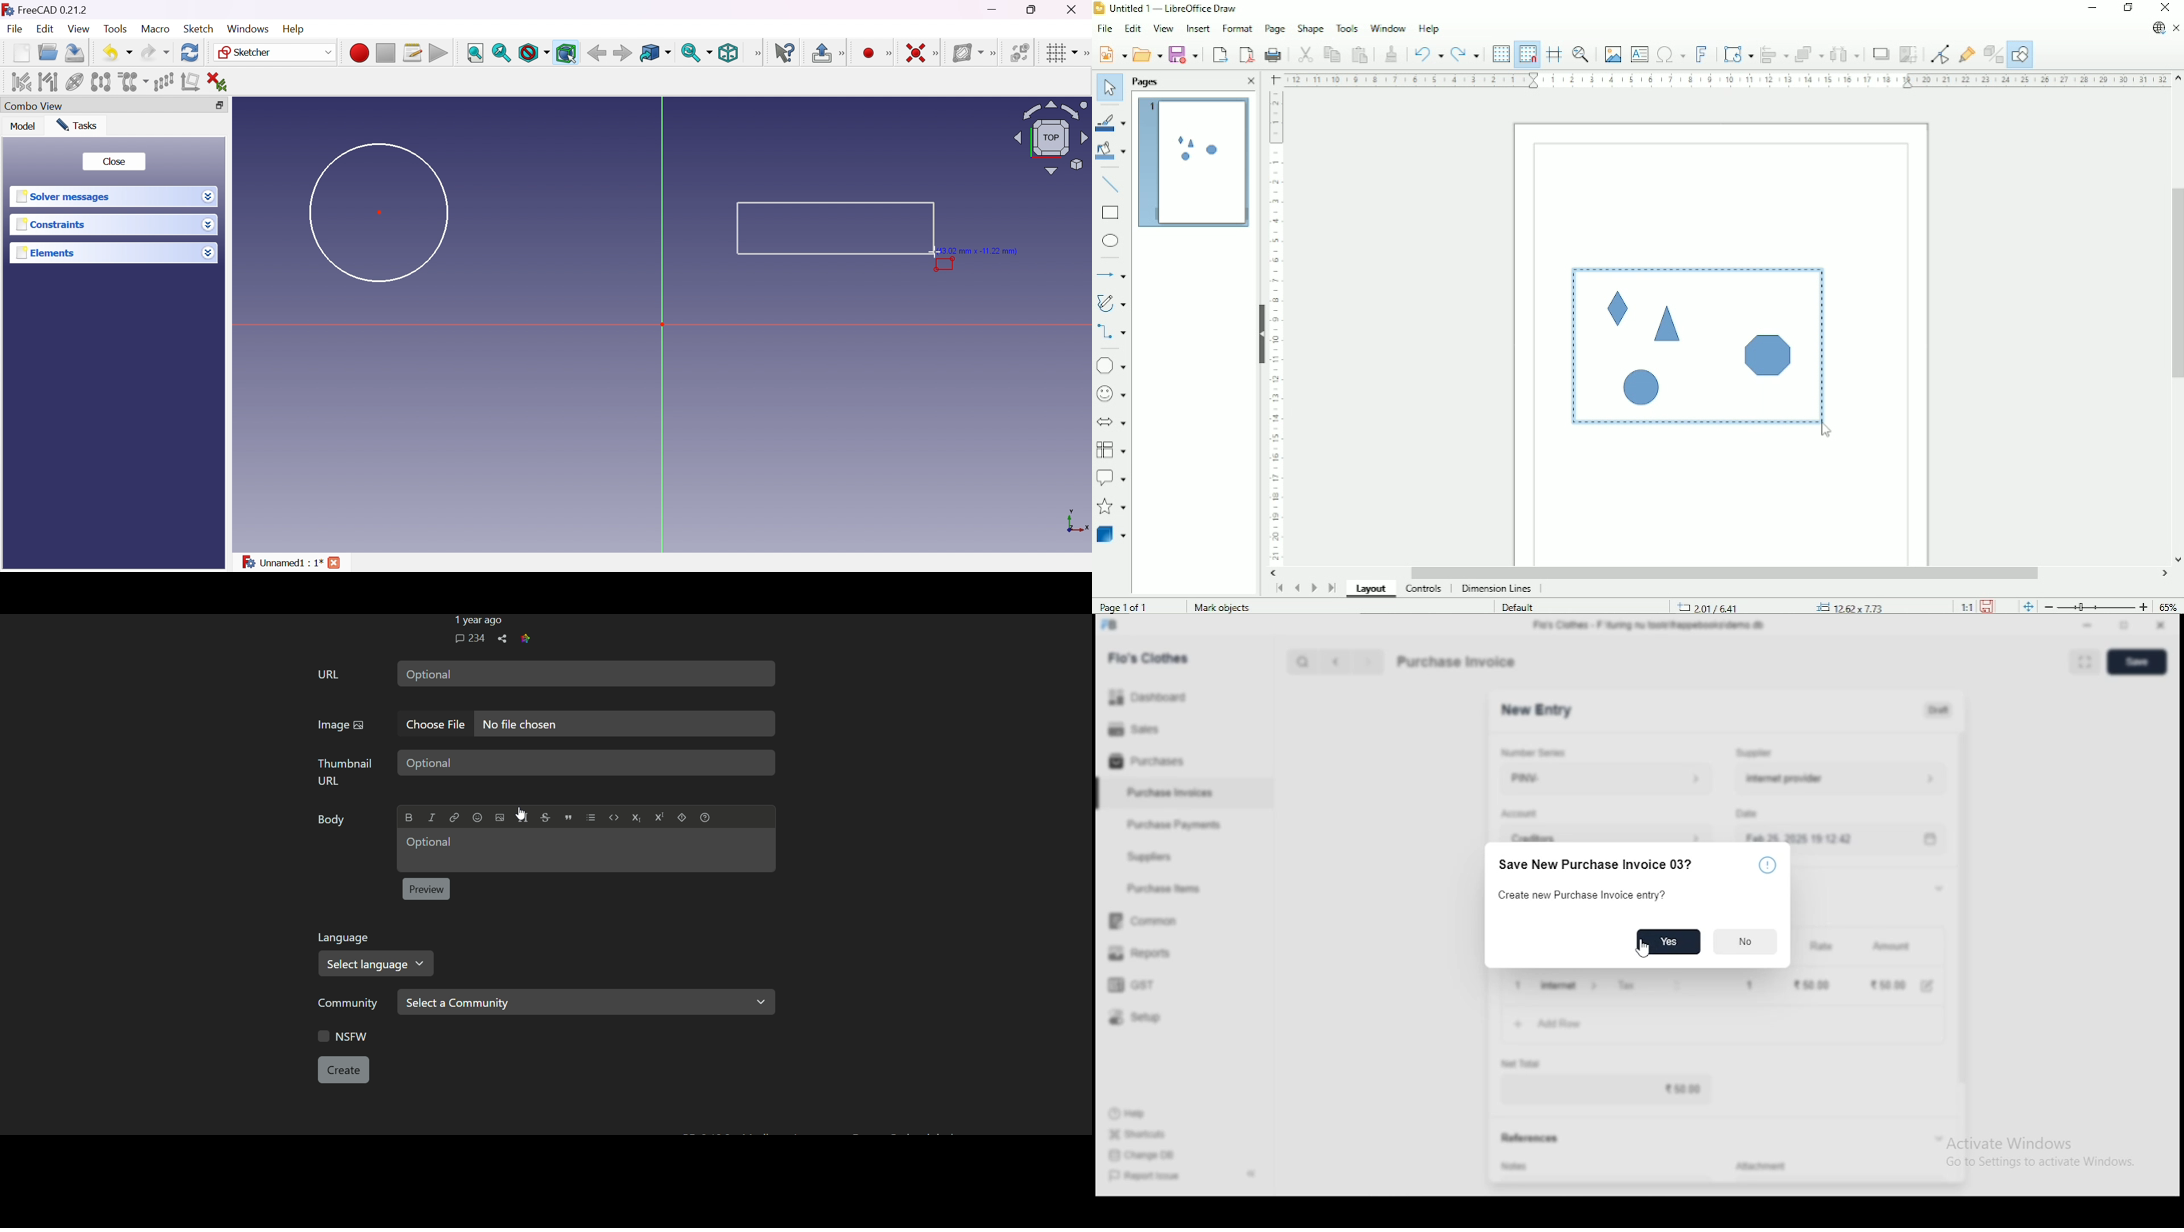 This screenshot has height=1232, width=2184. I want to click on Controls, so click(1424, 589).